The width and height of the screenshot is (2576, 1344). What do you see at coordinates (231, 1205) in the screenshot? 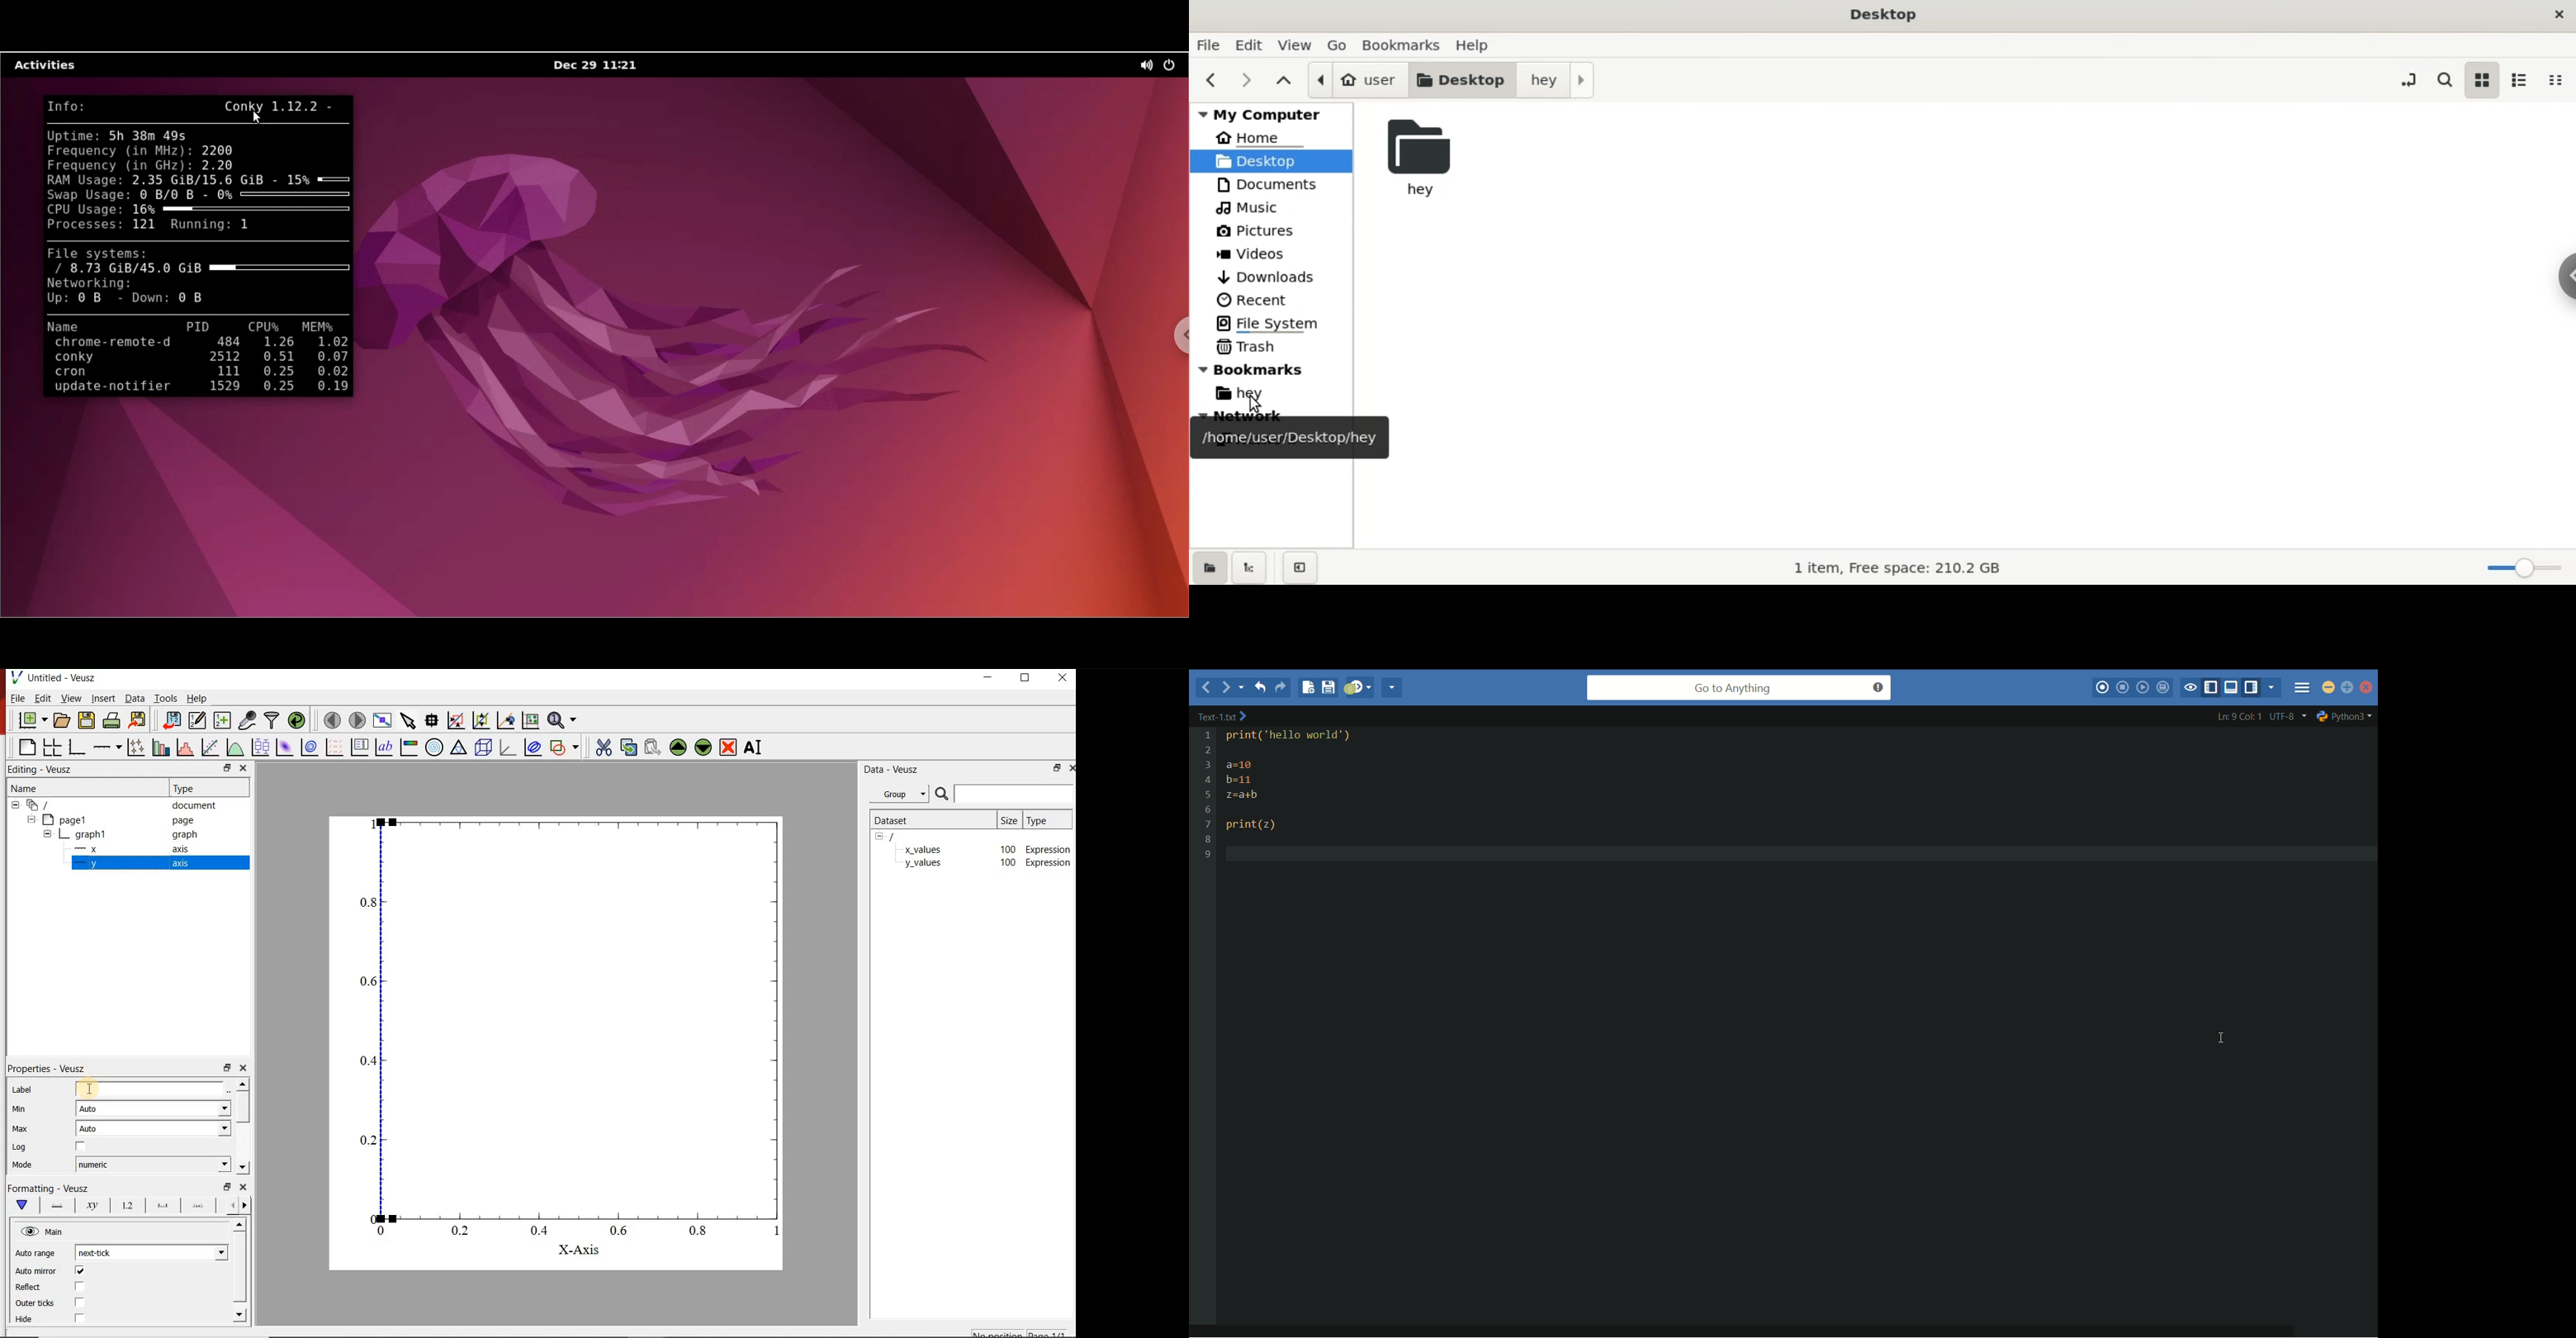
I see `next options` at bounding box center [231, 1205].